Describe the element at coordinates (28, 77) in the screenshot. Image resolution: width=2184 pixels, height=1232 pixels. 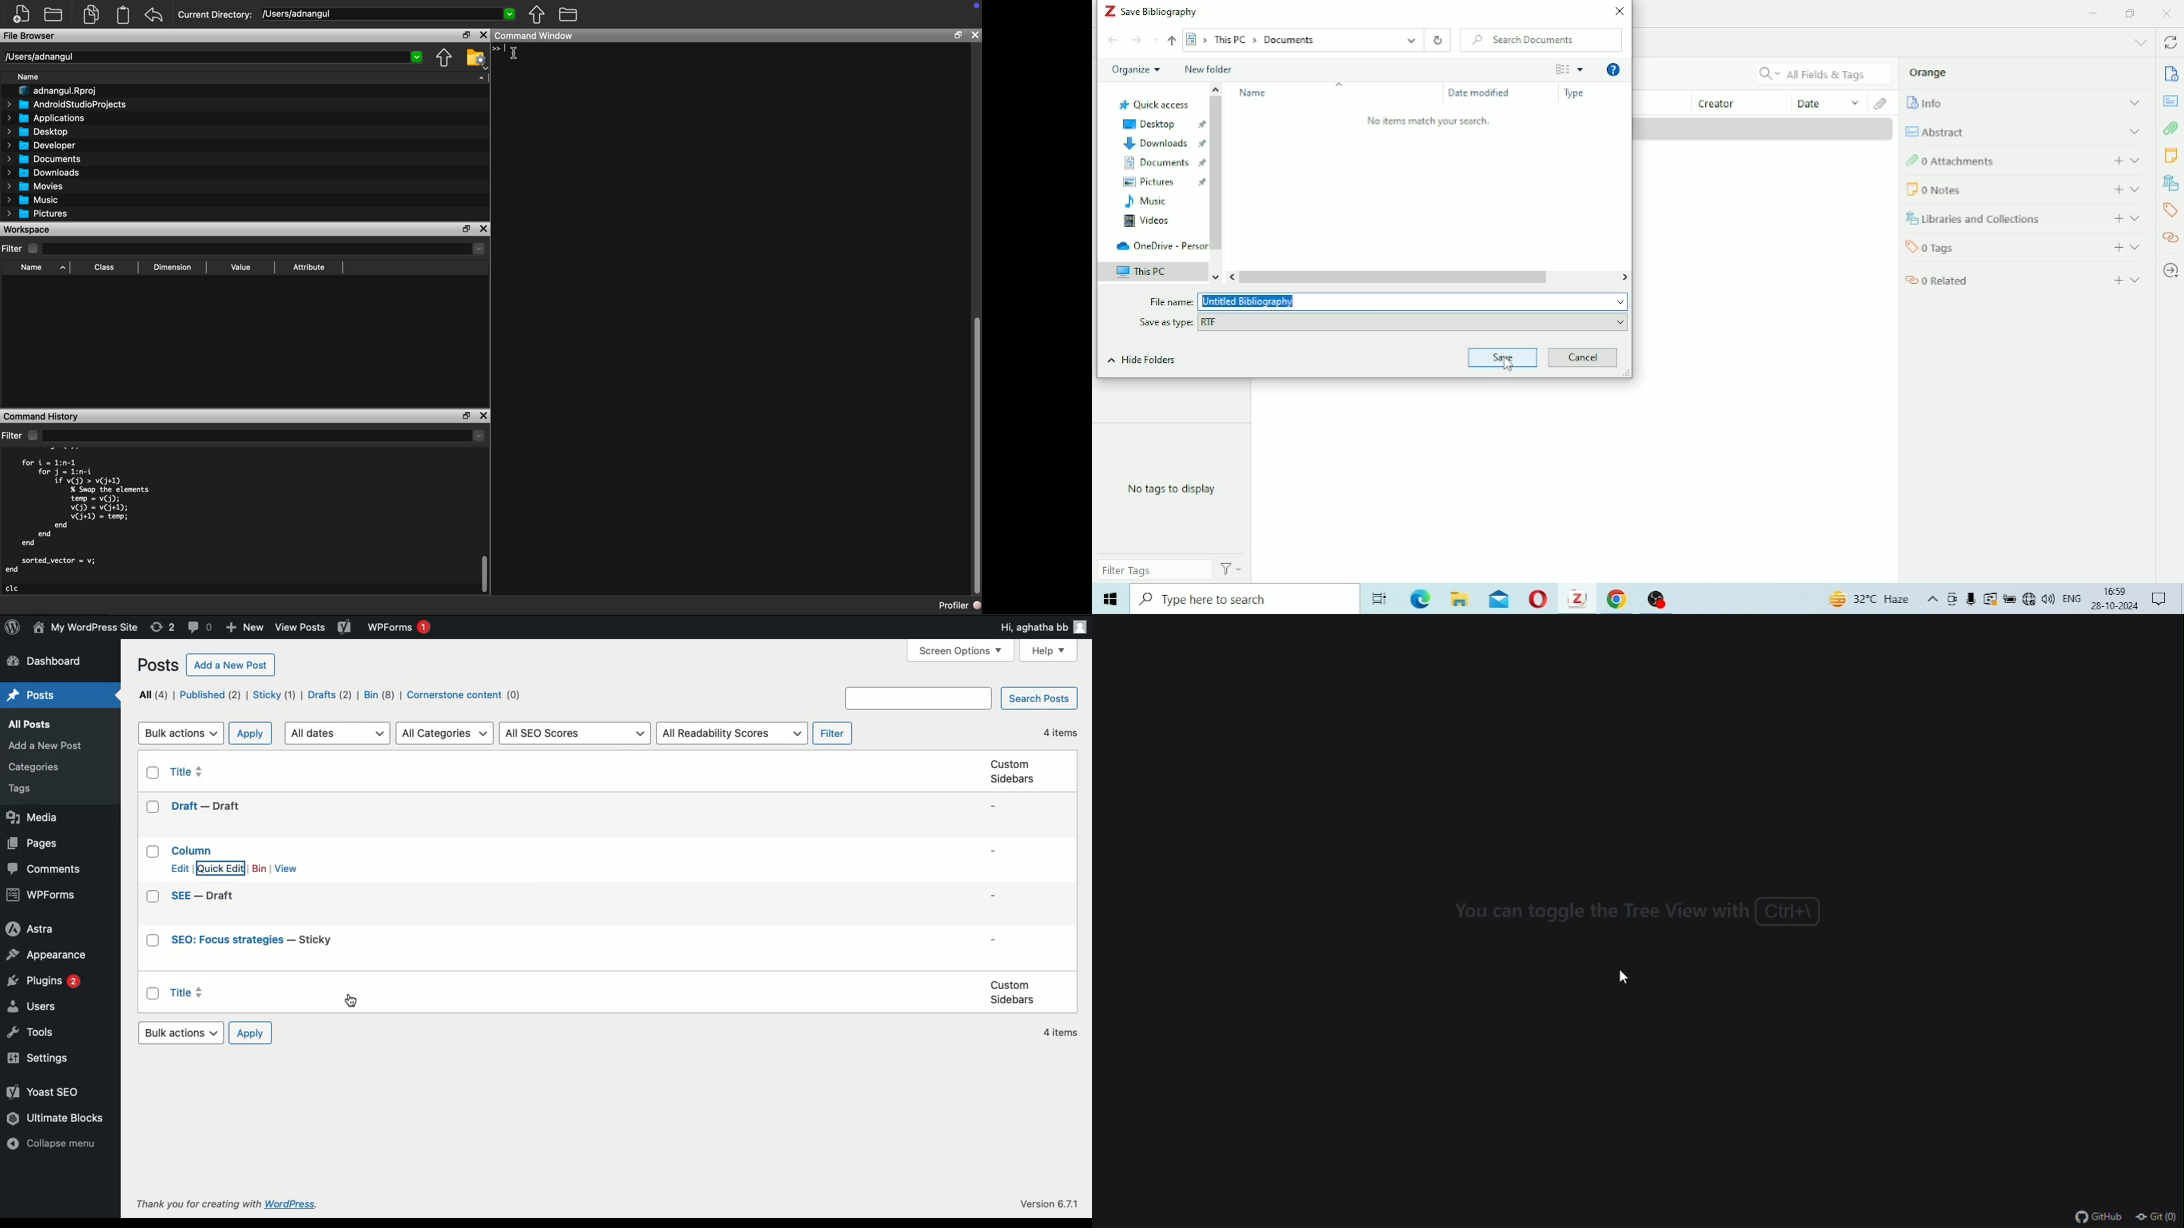
I see `Name` at that location.